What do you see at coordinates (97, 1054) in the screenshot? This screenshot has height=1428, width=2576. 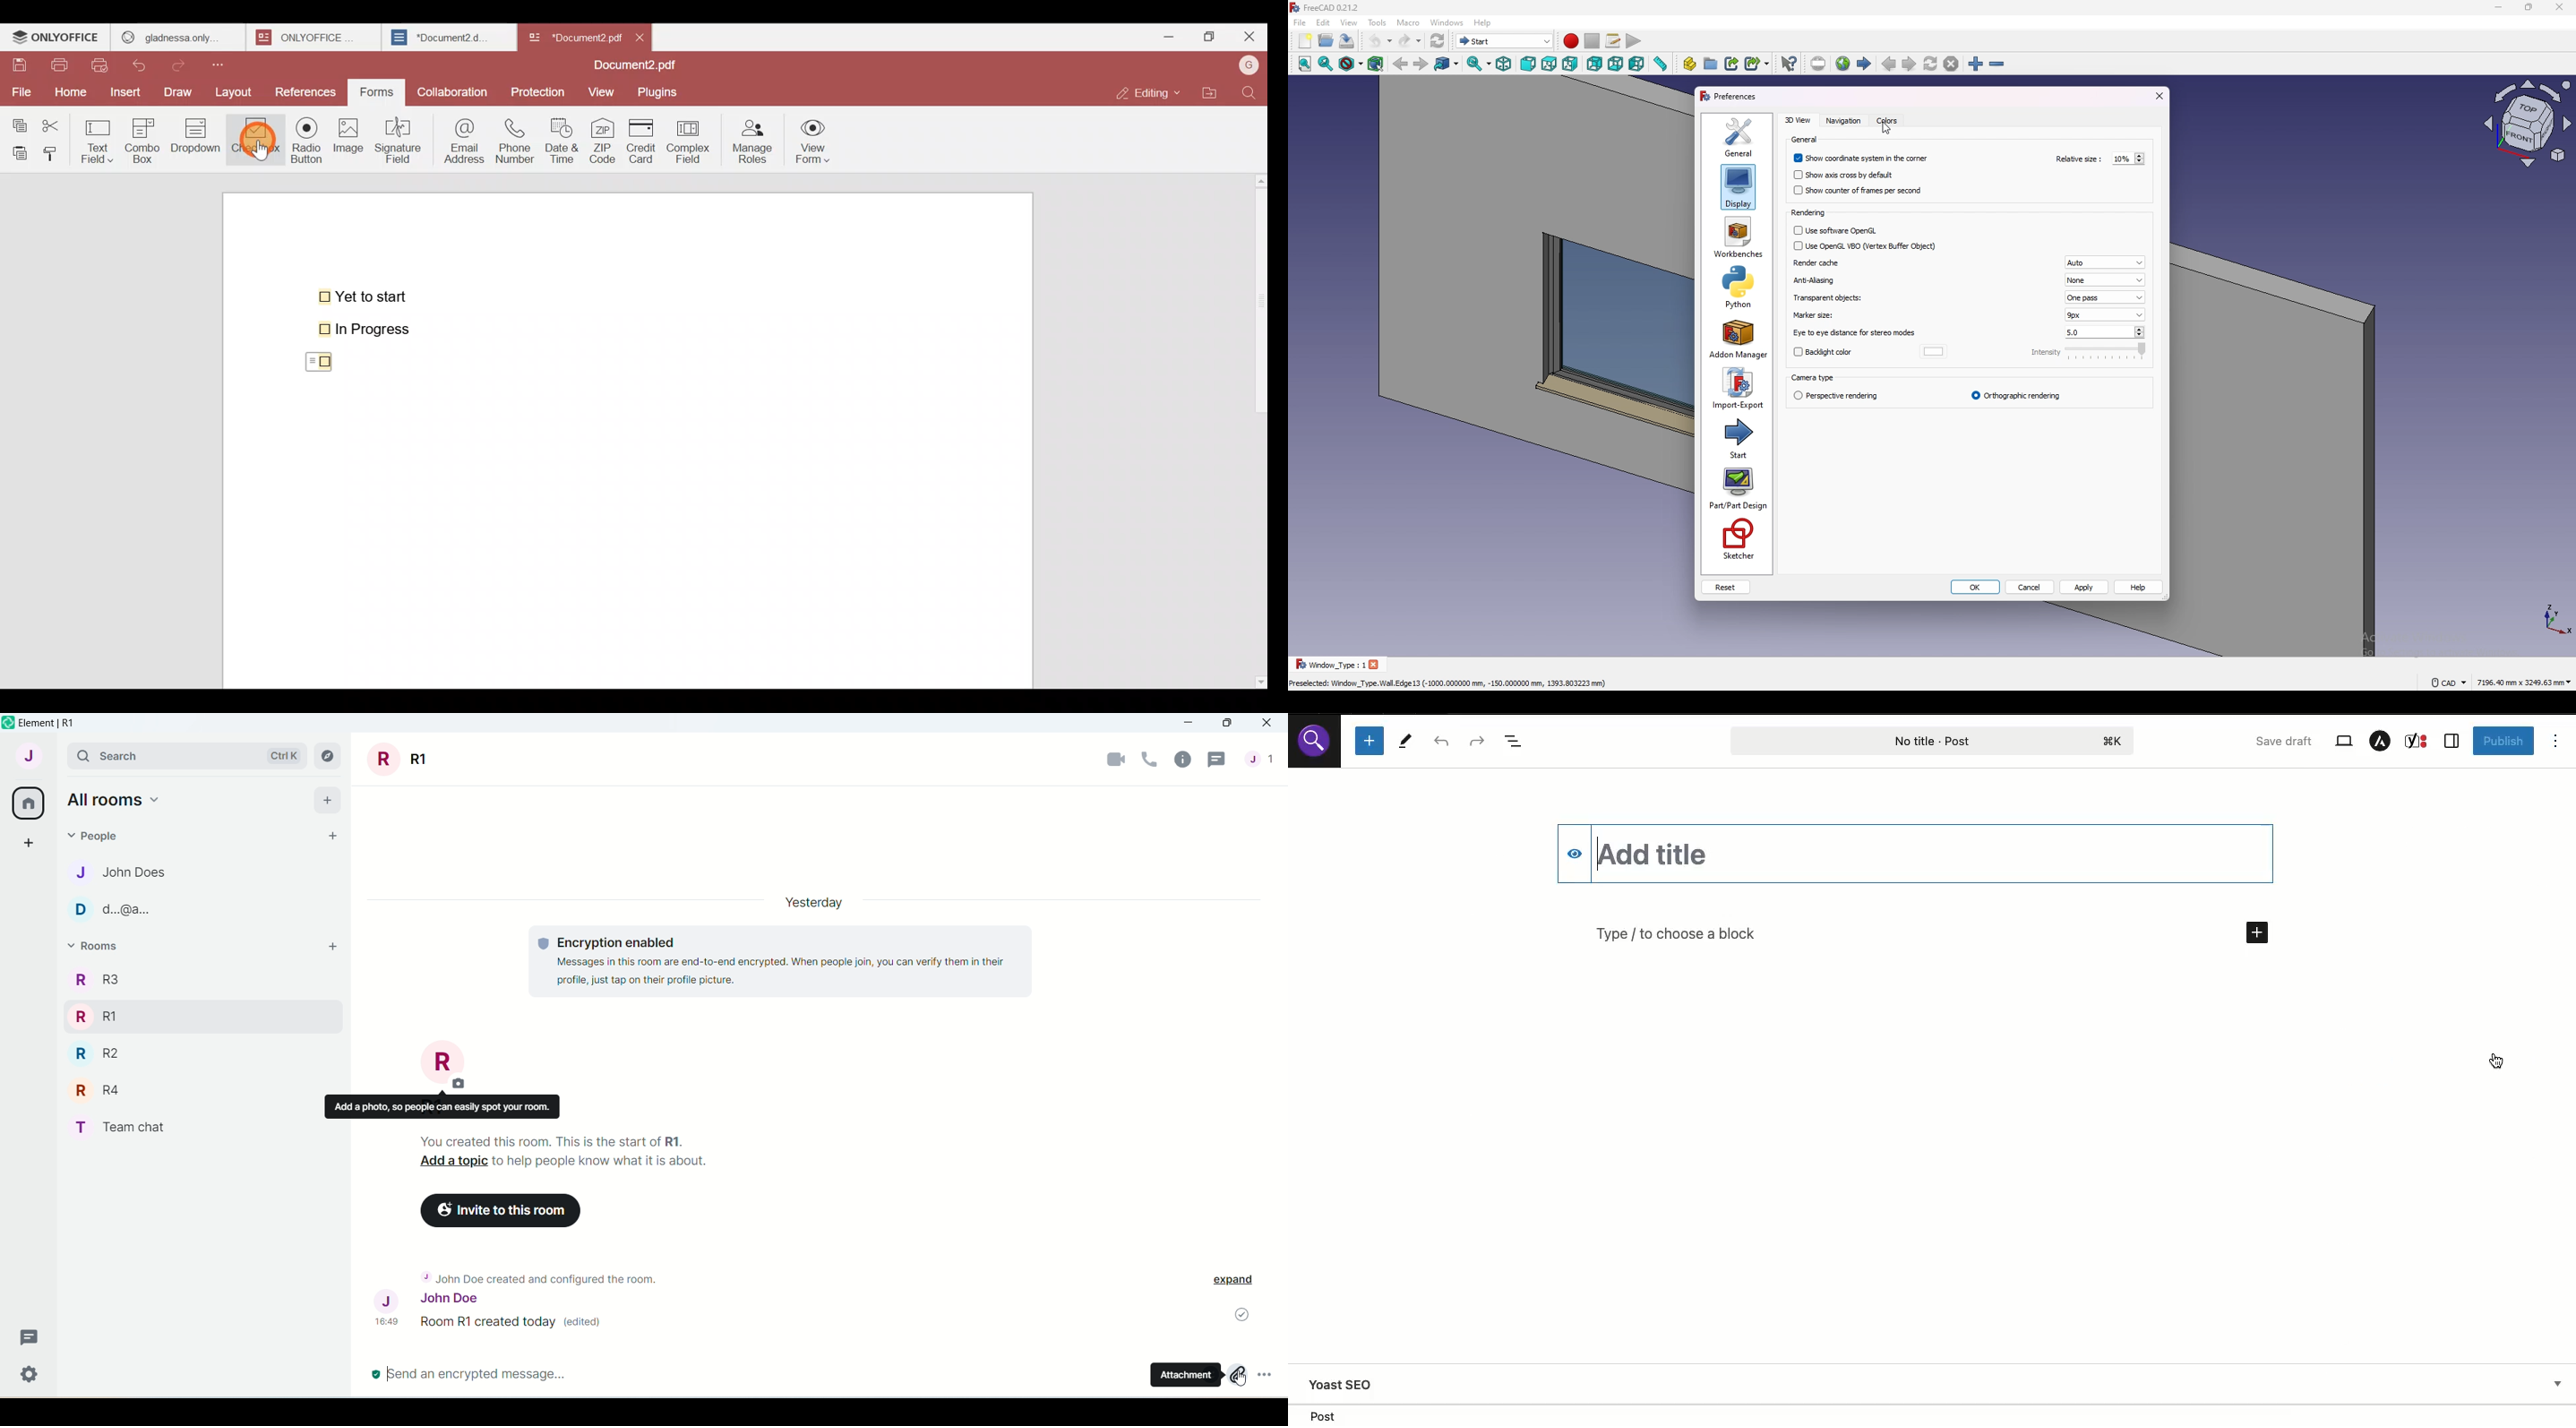 I see `R R2` at bounding box center [97, 1054].